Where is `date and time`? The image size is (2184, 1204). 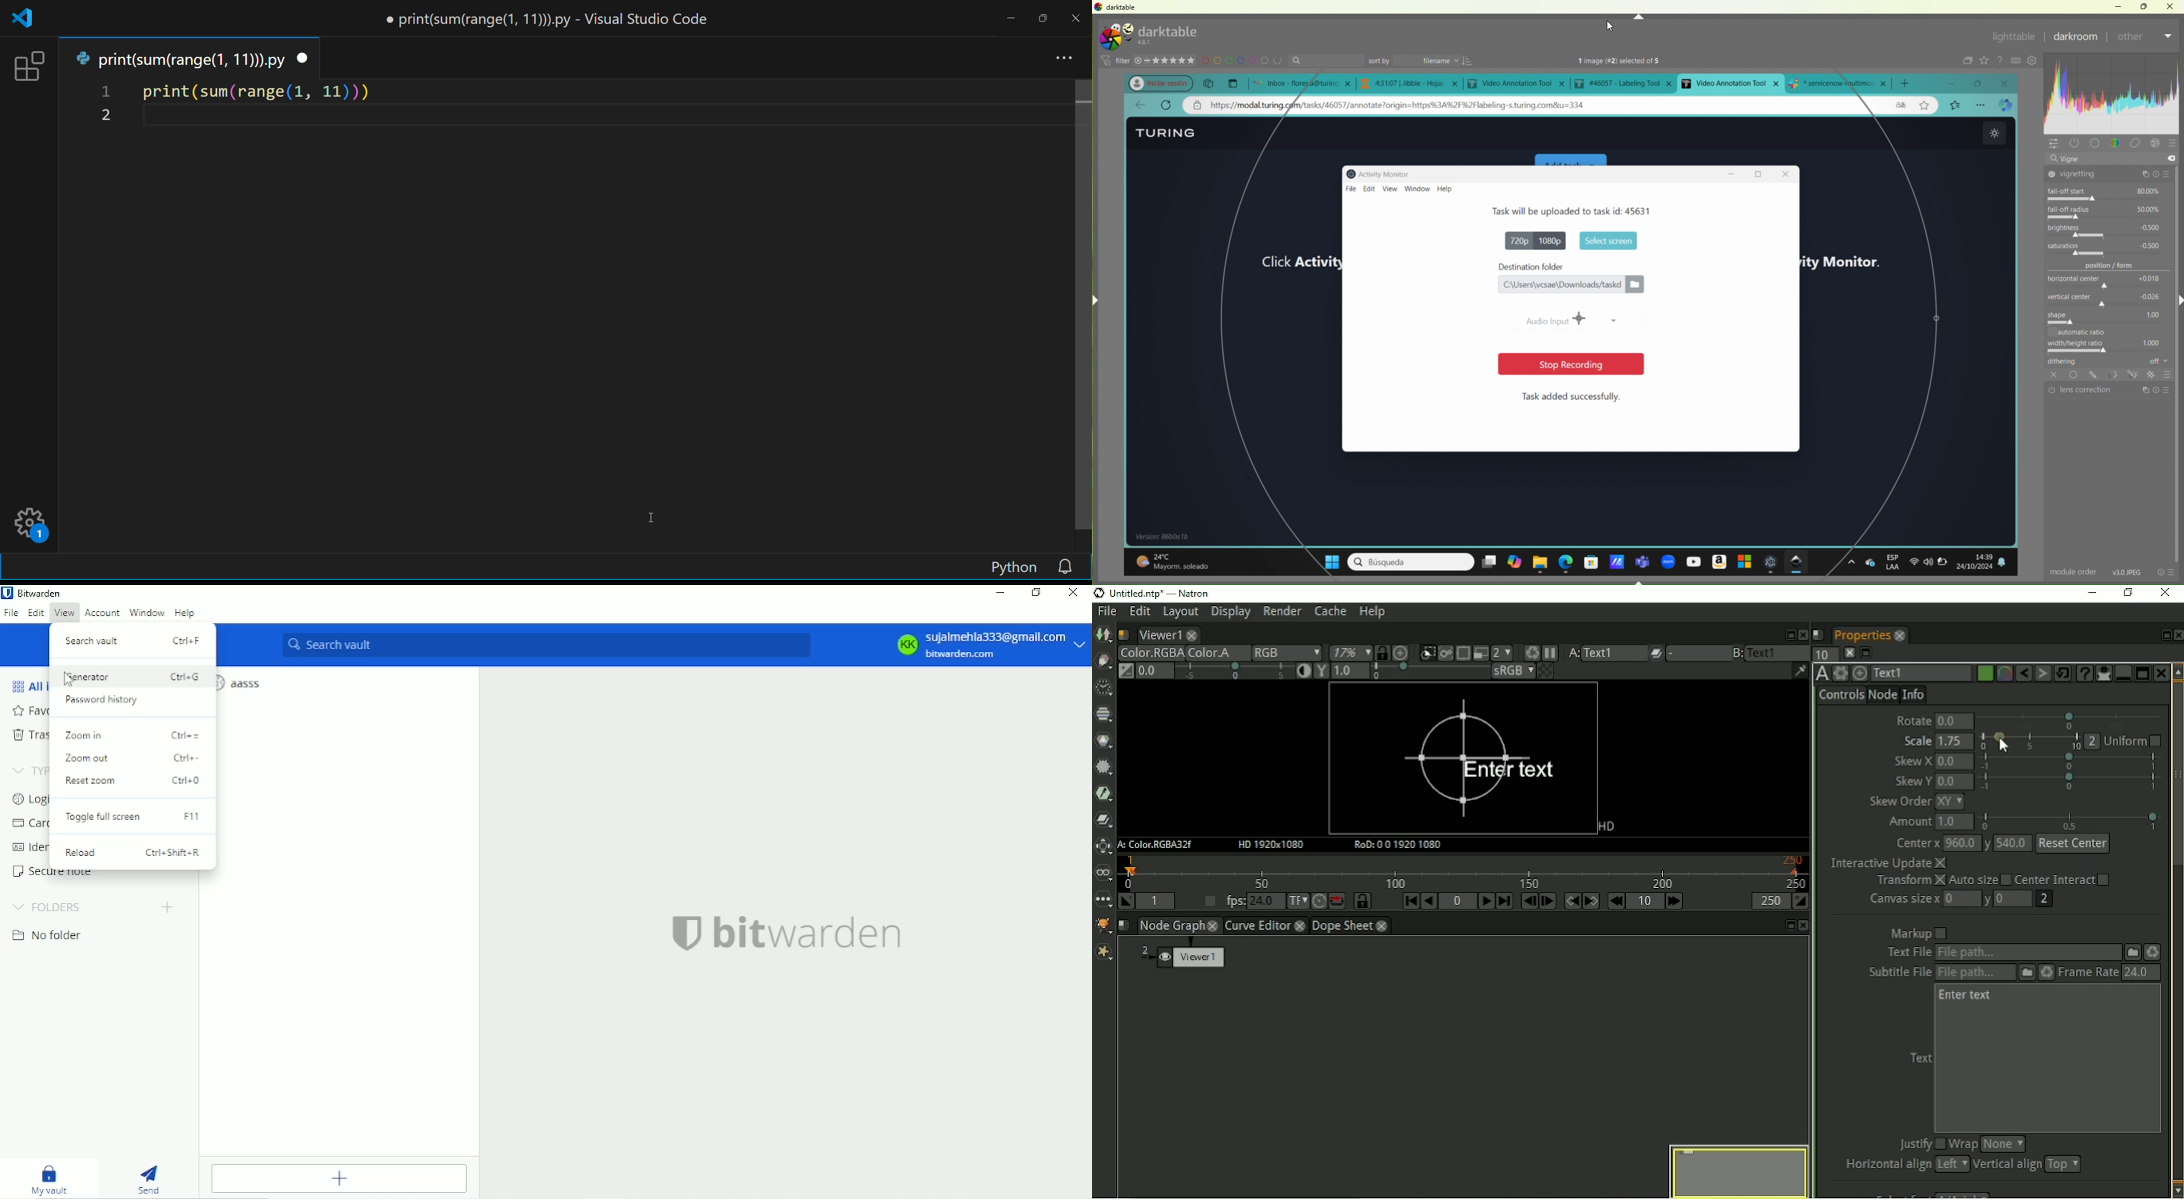
date and time is located at coordinates (1977, 561).